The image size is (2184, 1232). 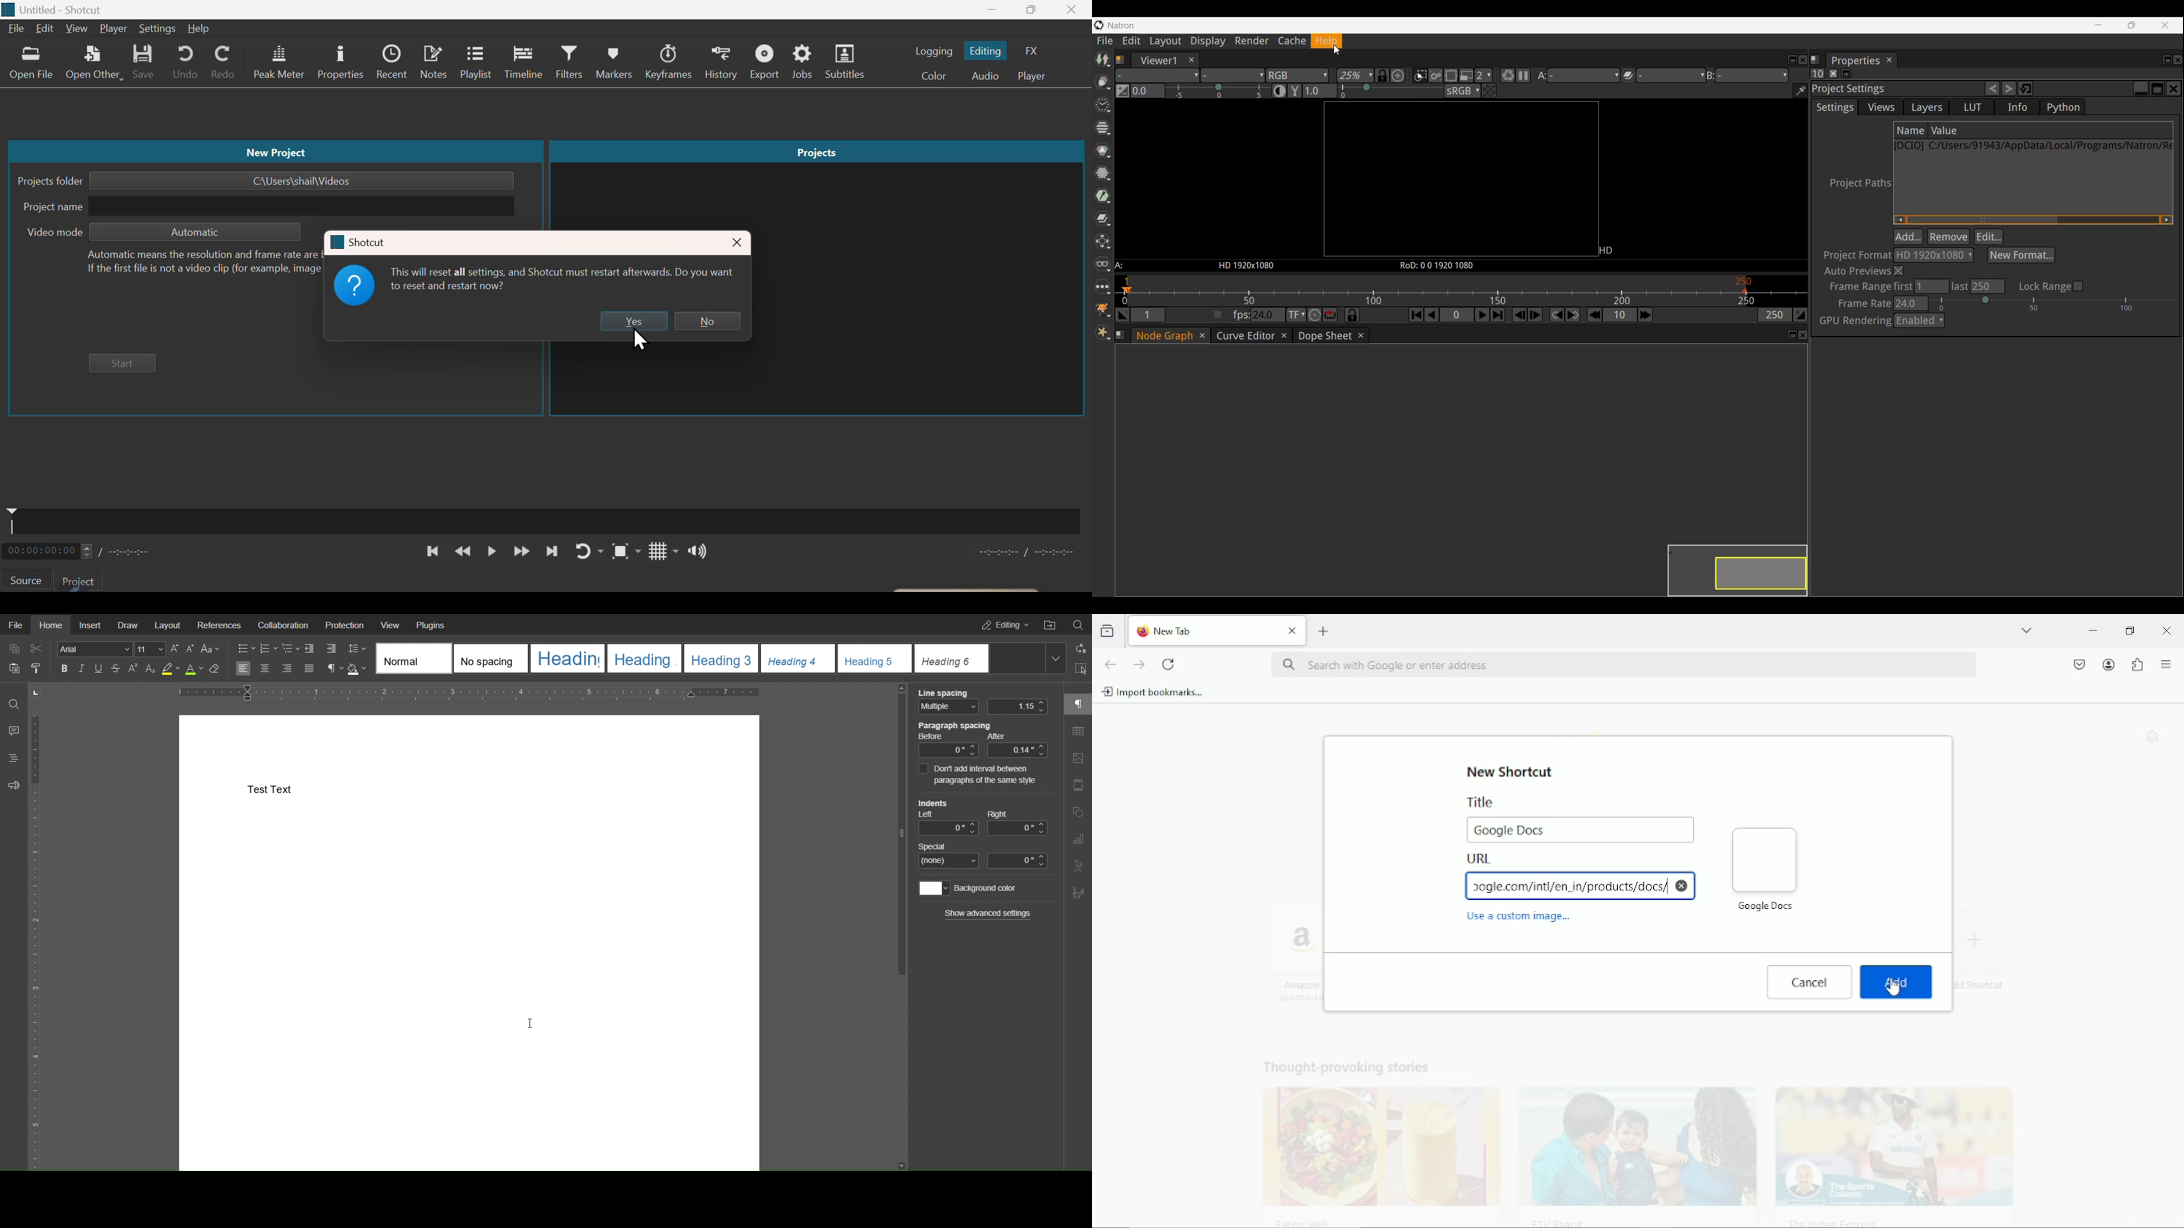 I want to click on Italics, so click(x=83, y=669).